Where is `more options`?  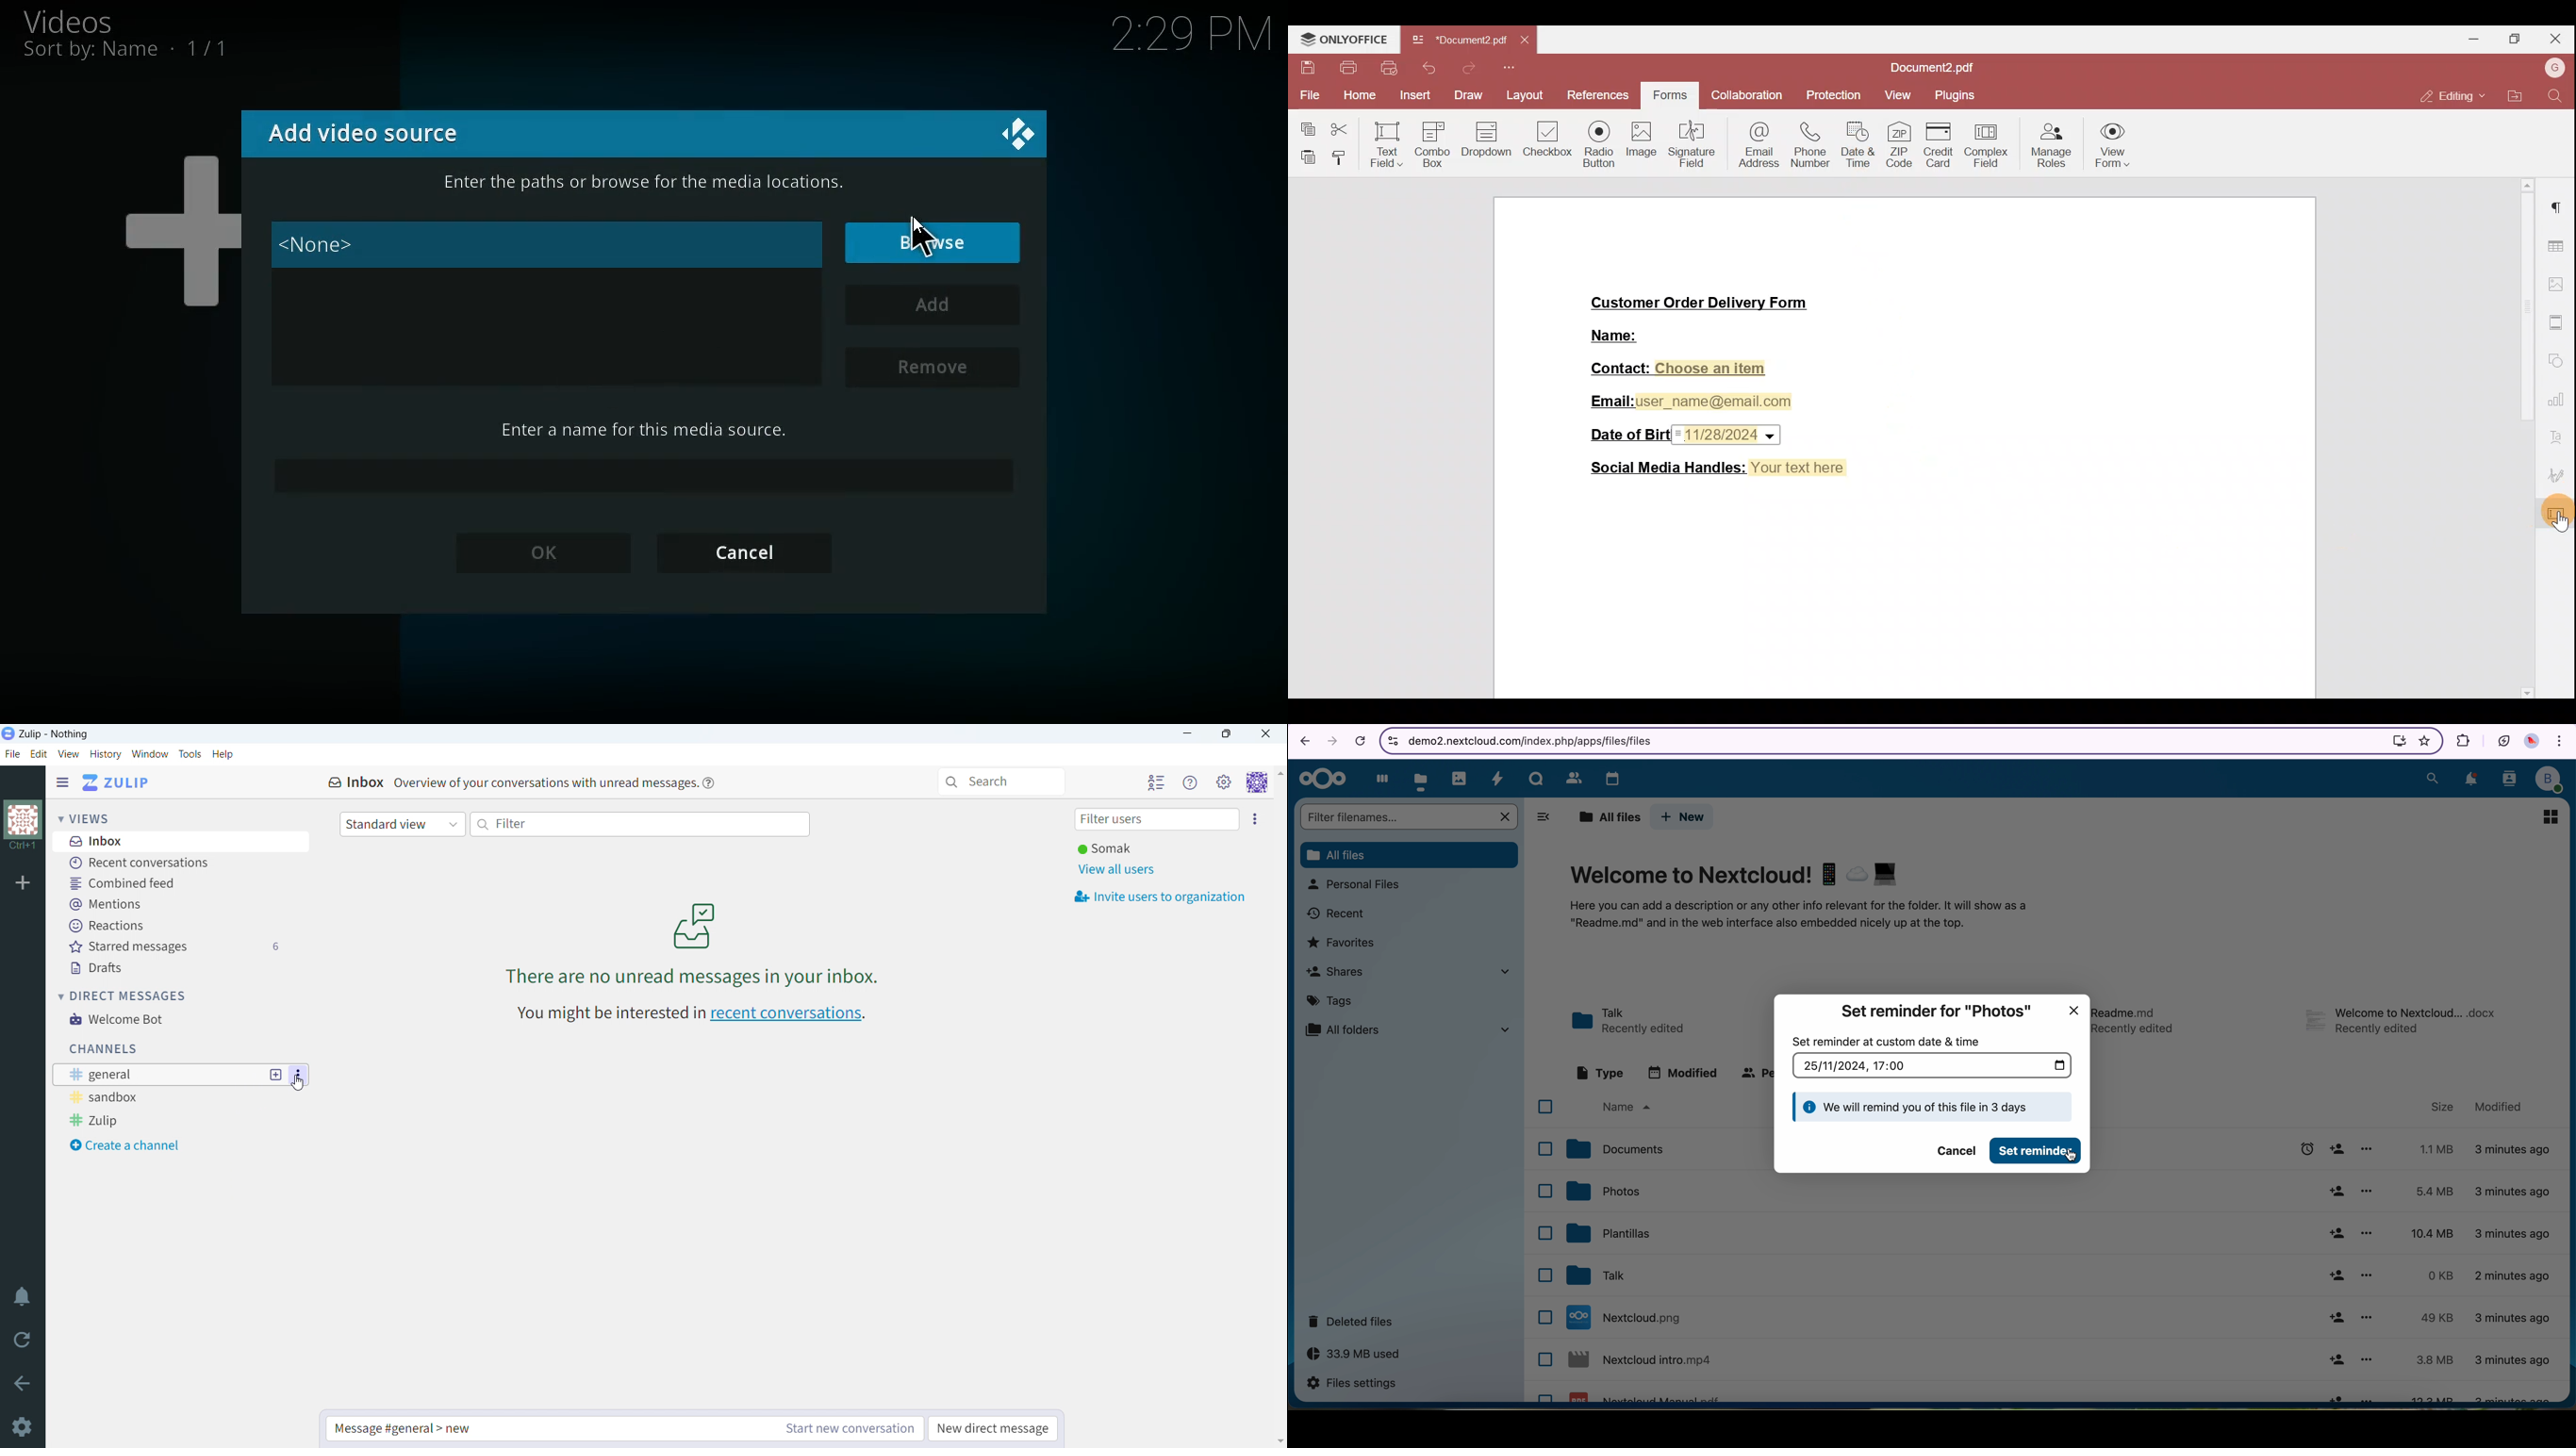
more options is located at coordinates (2367, 1362).